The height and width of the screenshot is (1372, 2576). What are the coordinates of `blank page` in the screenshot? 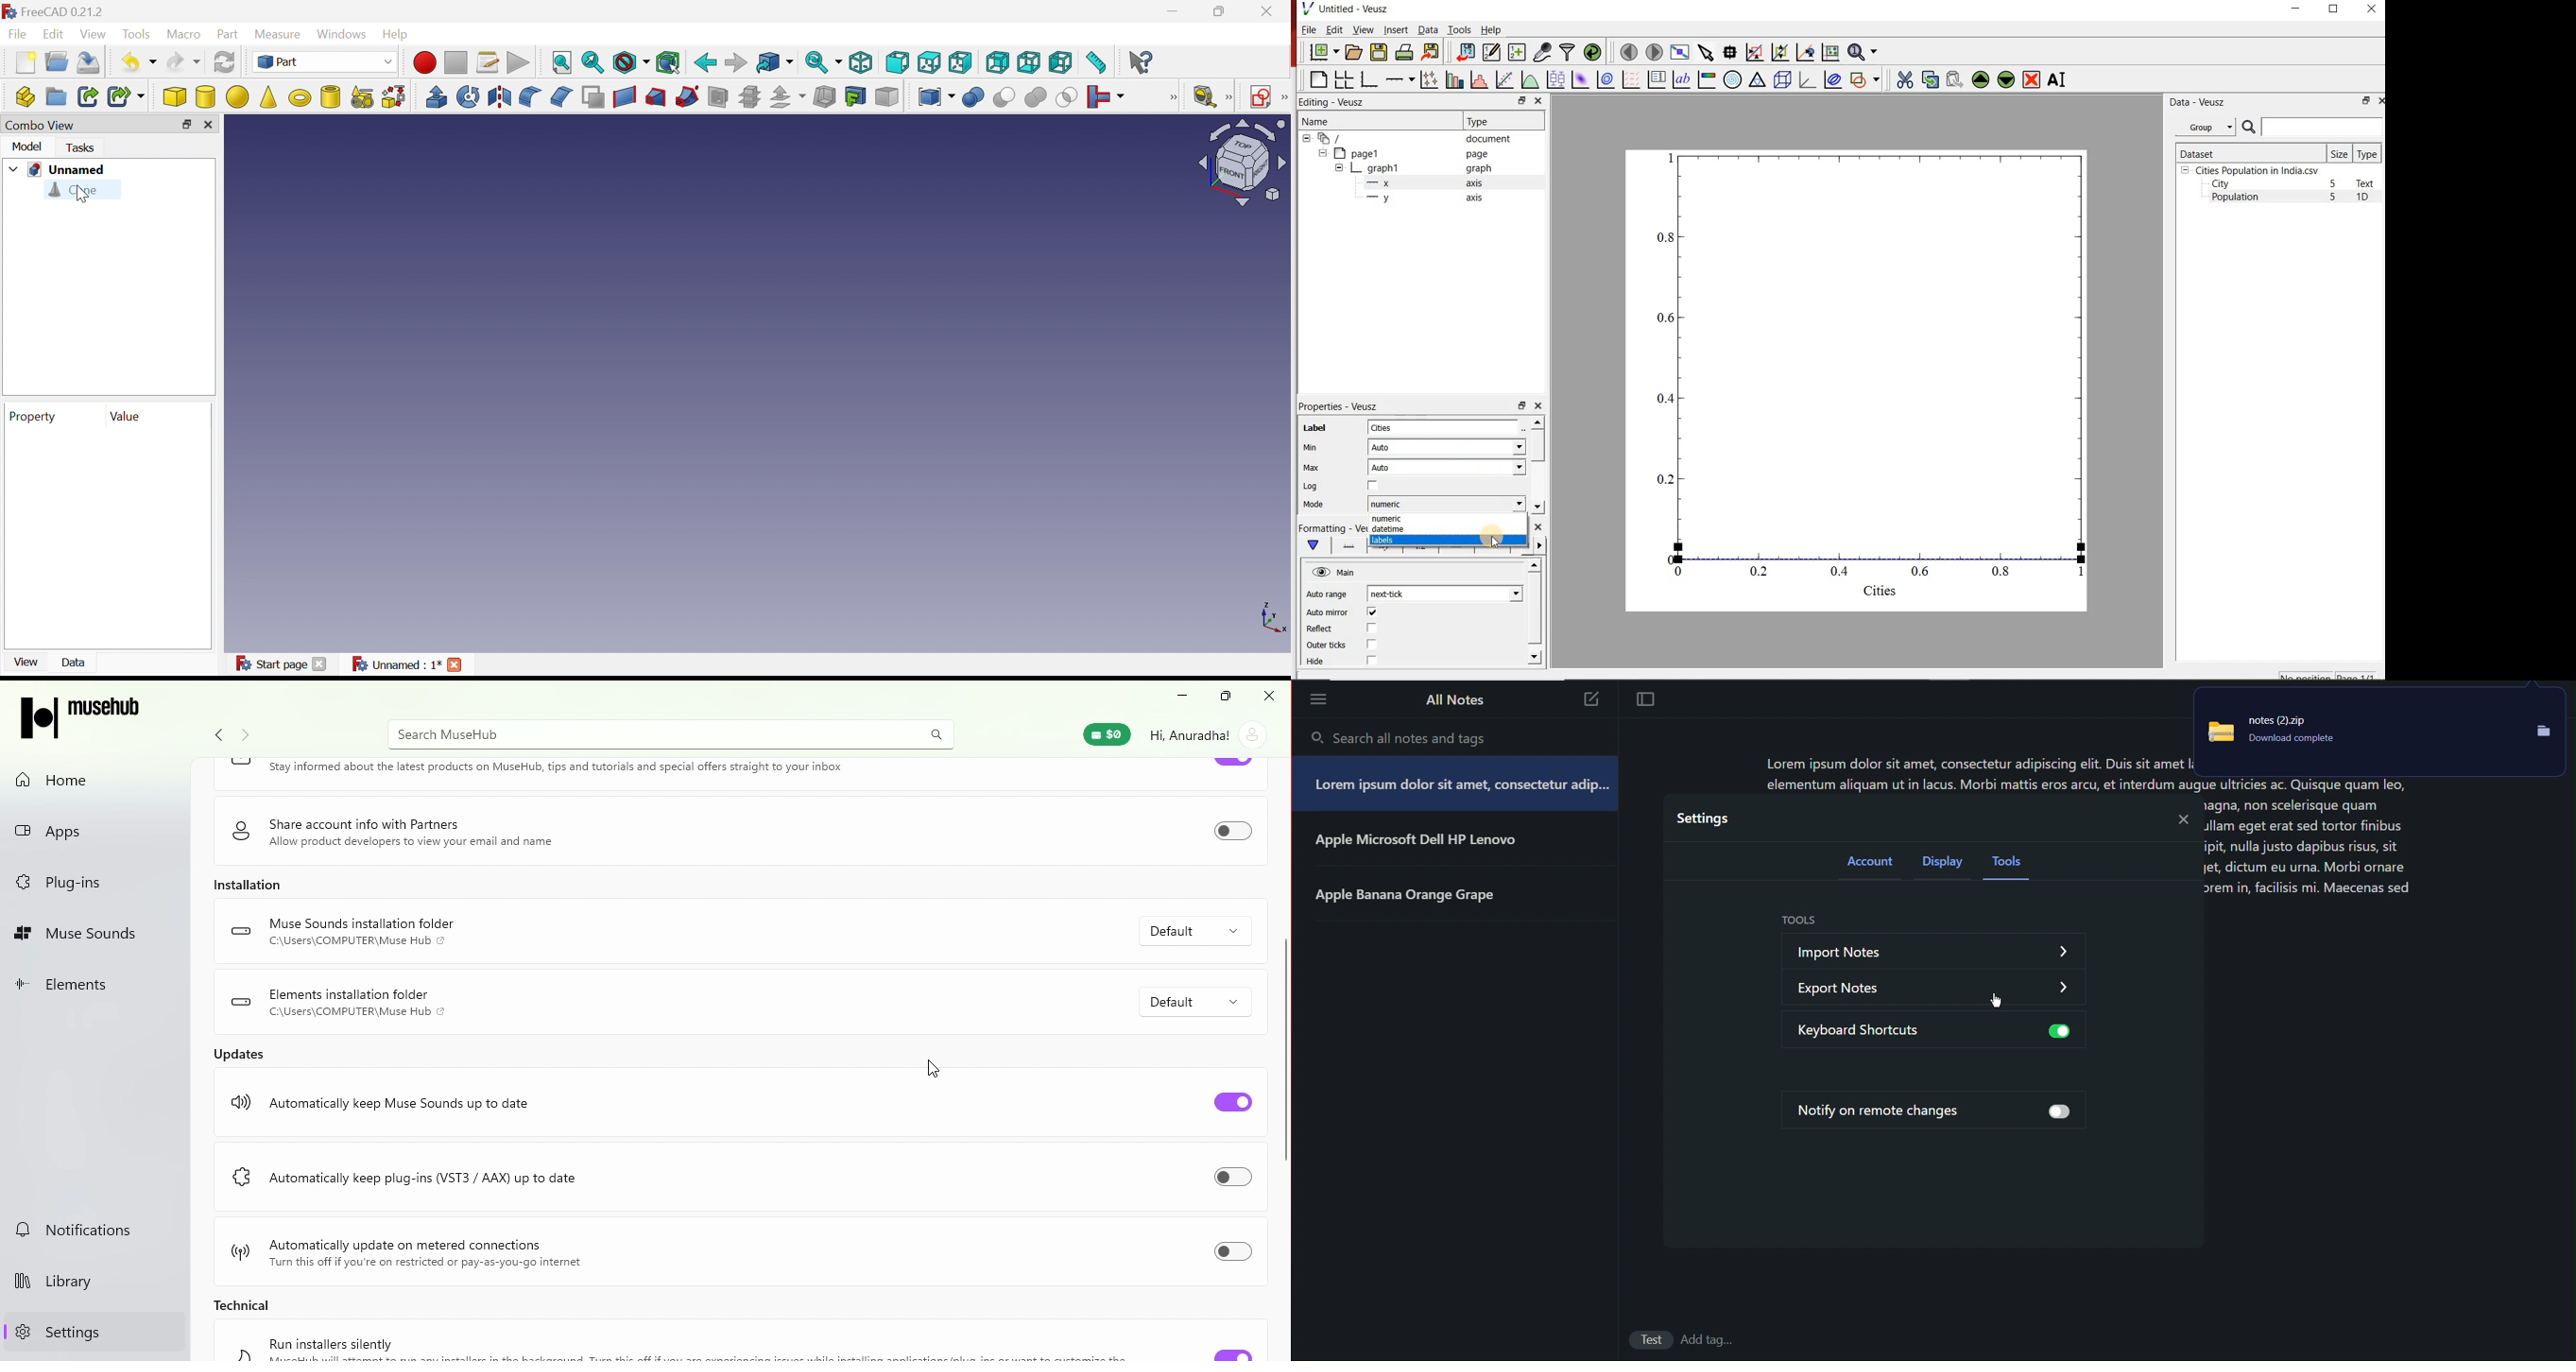 It's located at (1317, 80).